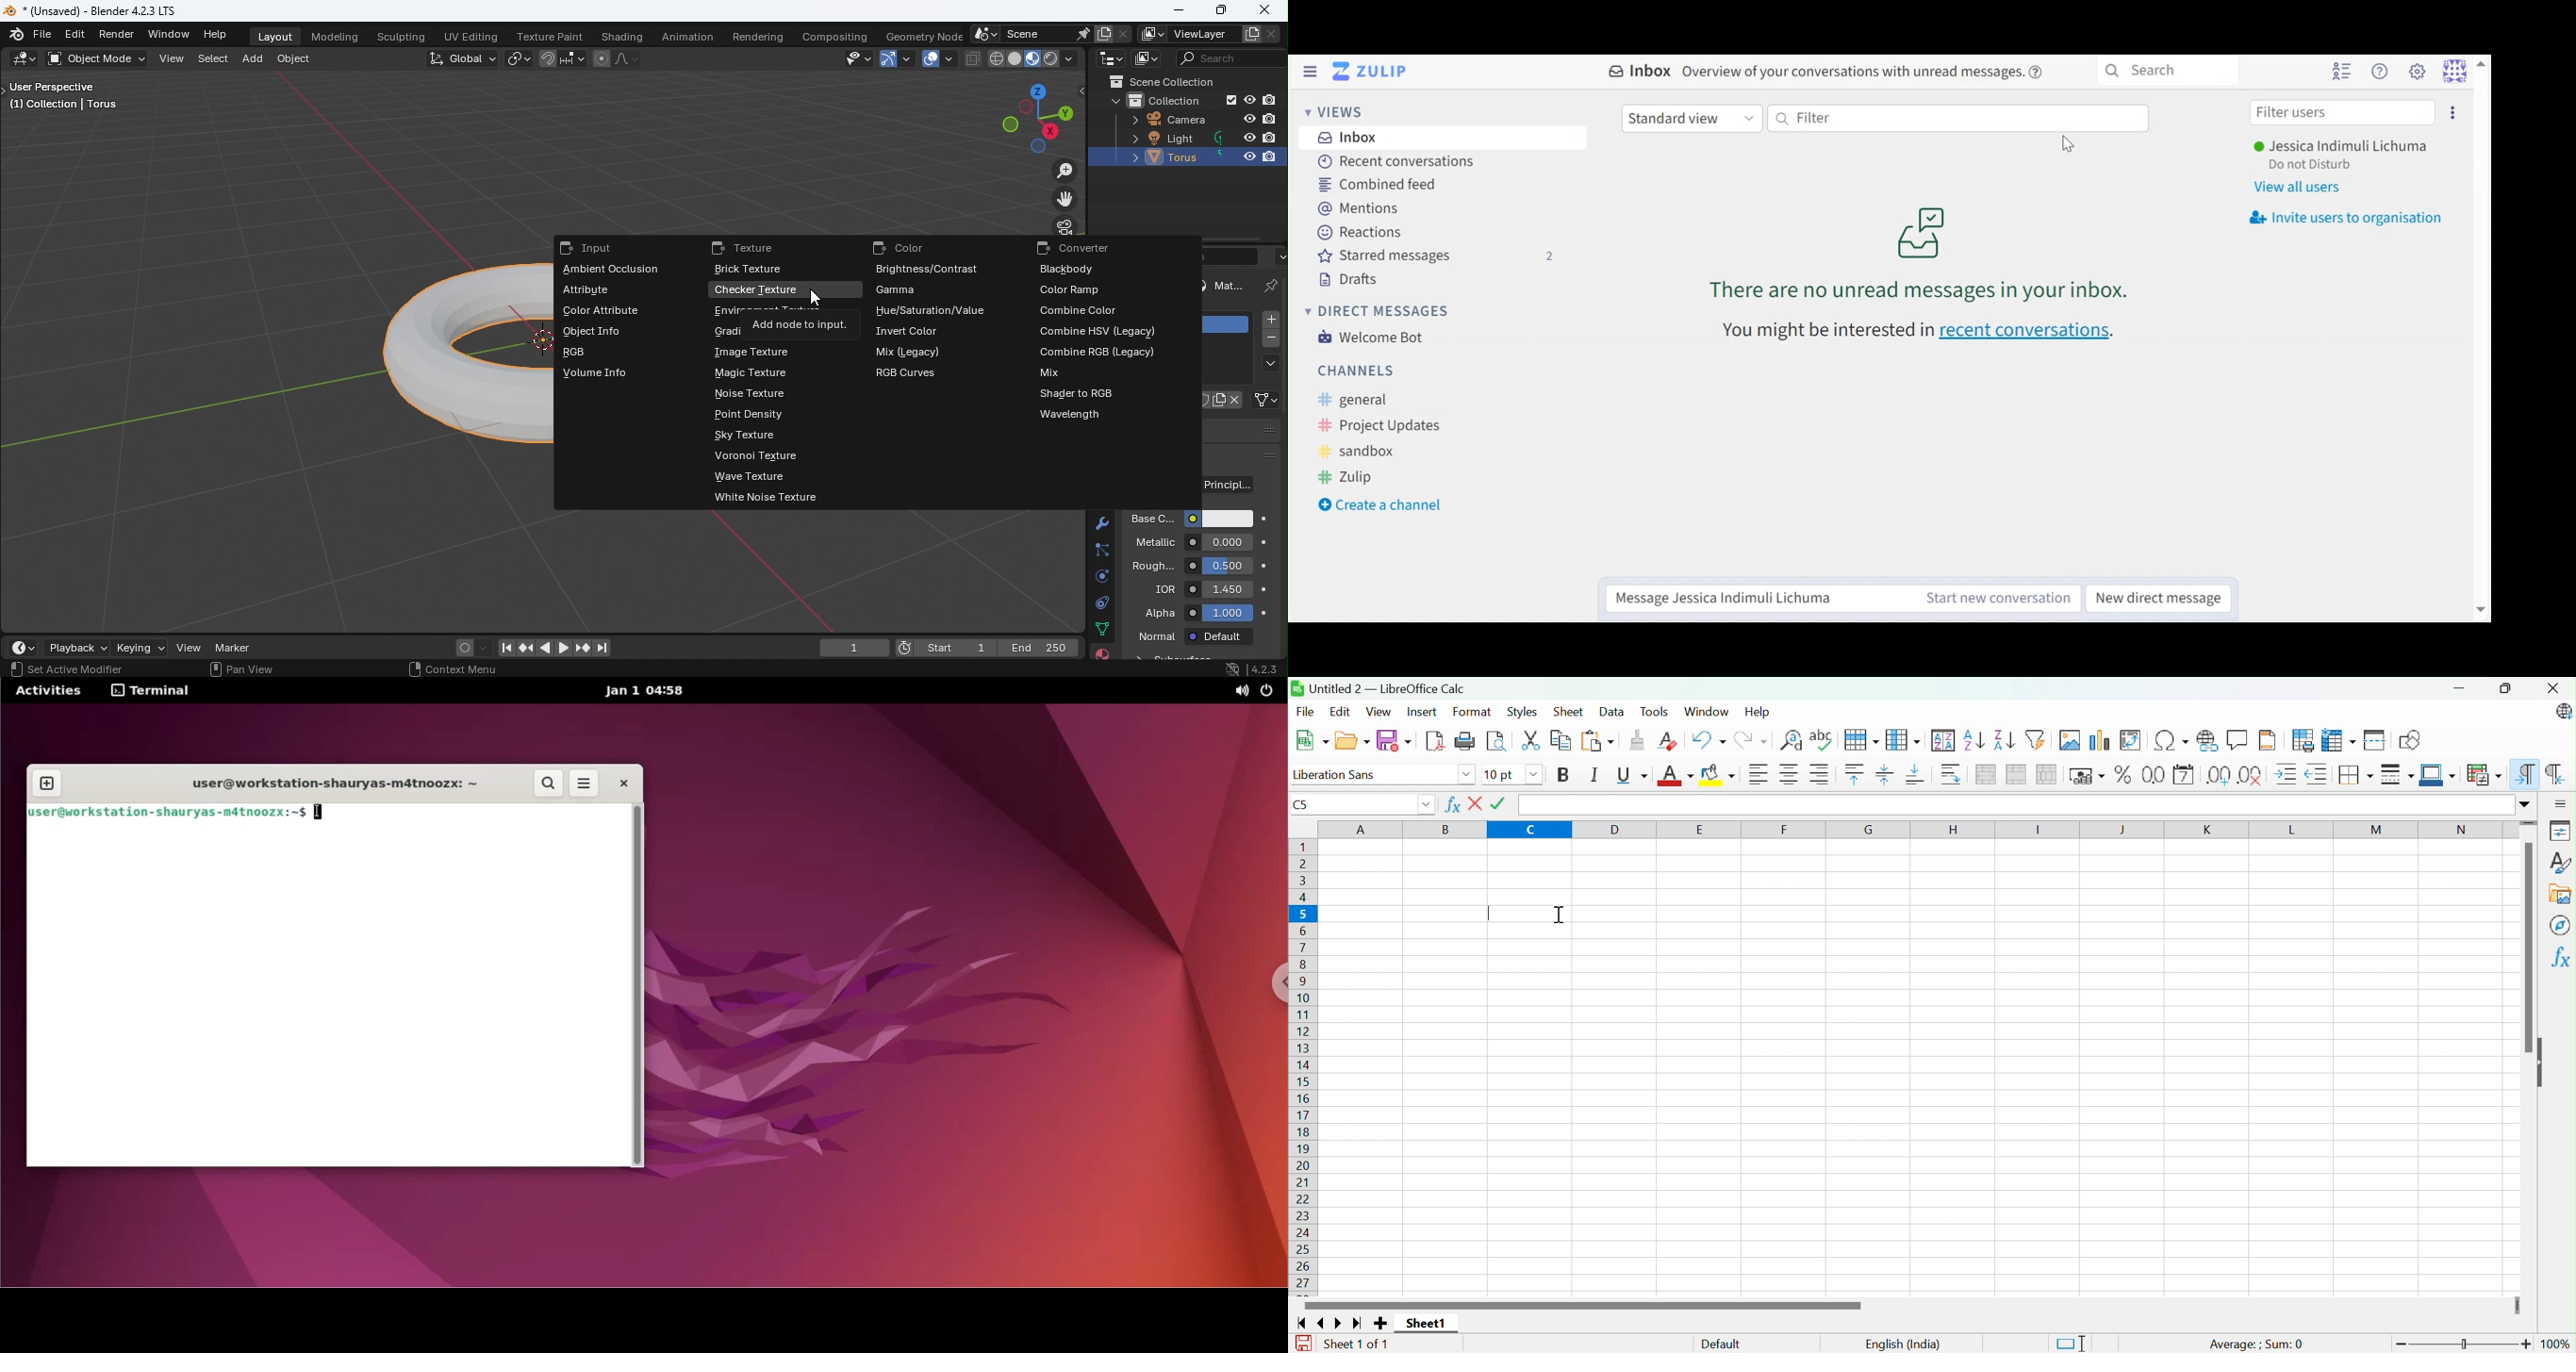  Describe the element at coordinates (626, 57) in the screenshot. I see `Proportional editing fallout` at that location.